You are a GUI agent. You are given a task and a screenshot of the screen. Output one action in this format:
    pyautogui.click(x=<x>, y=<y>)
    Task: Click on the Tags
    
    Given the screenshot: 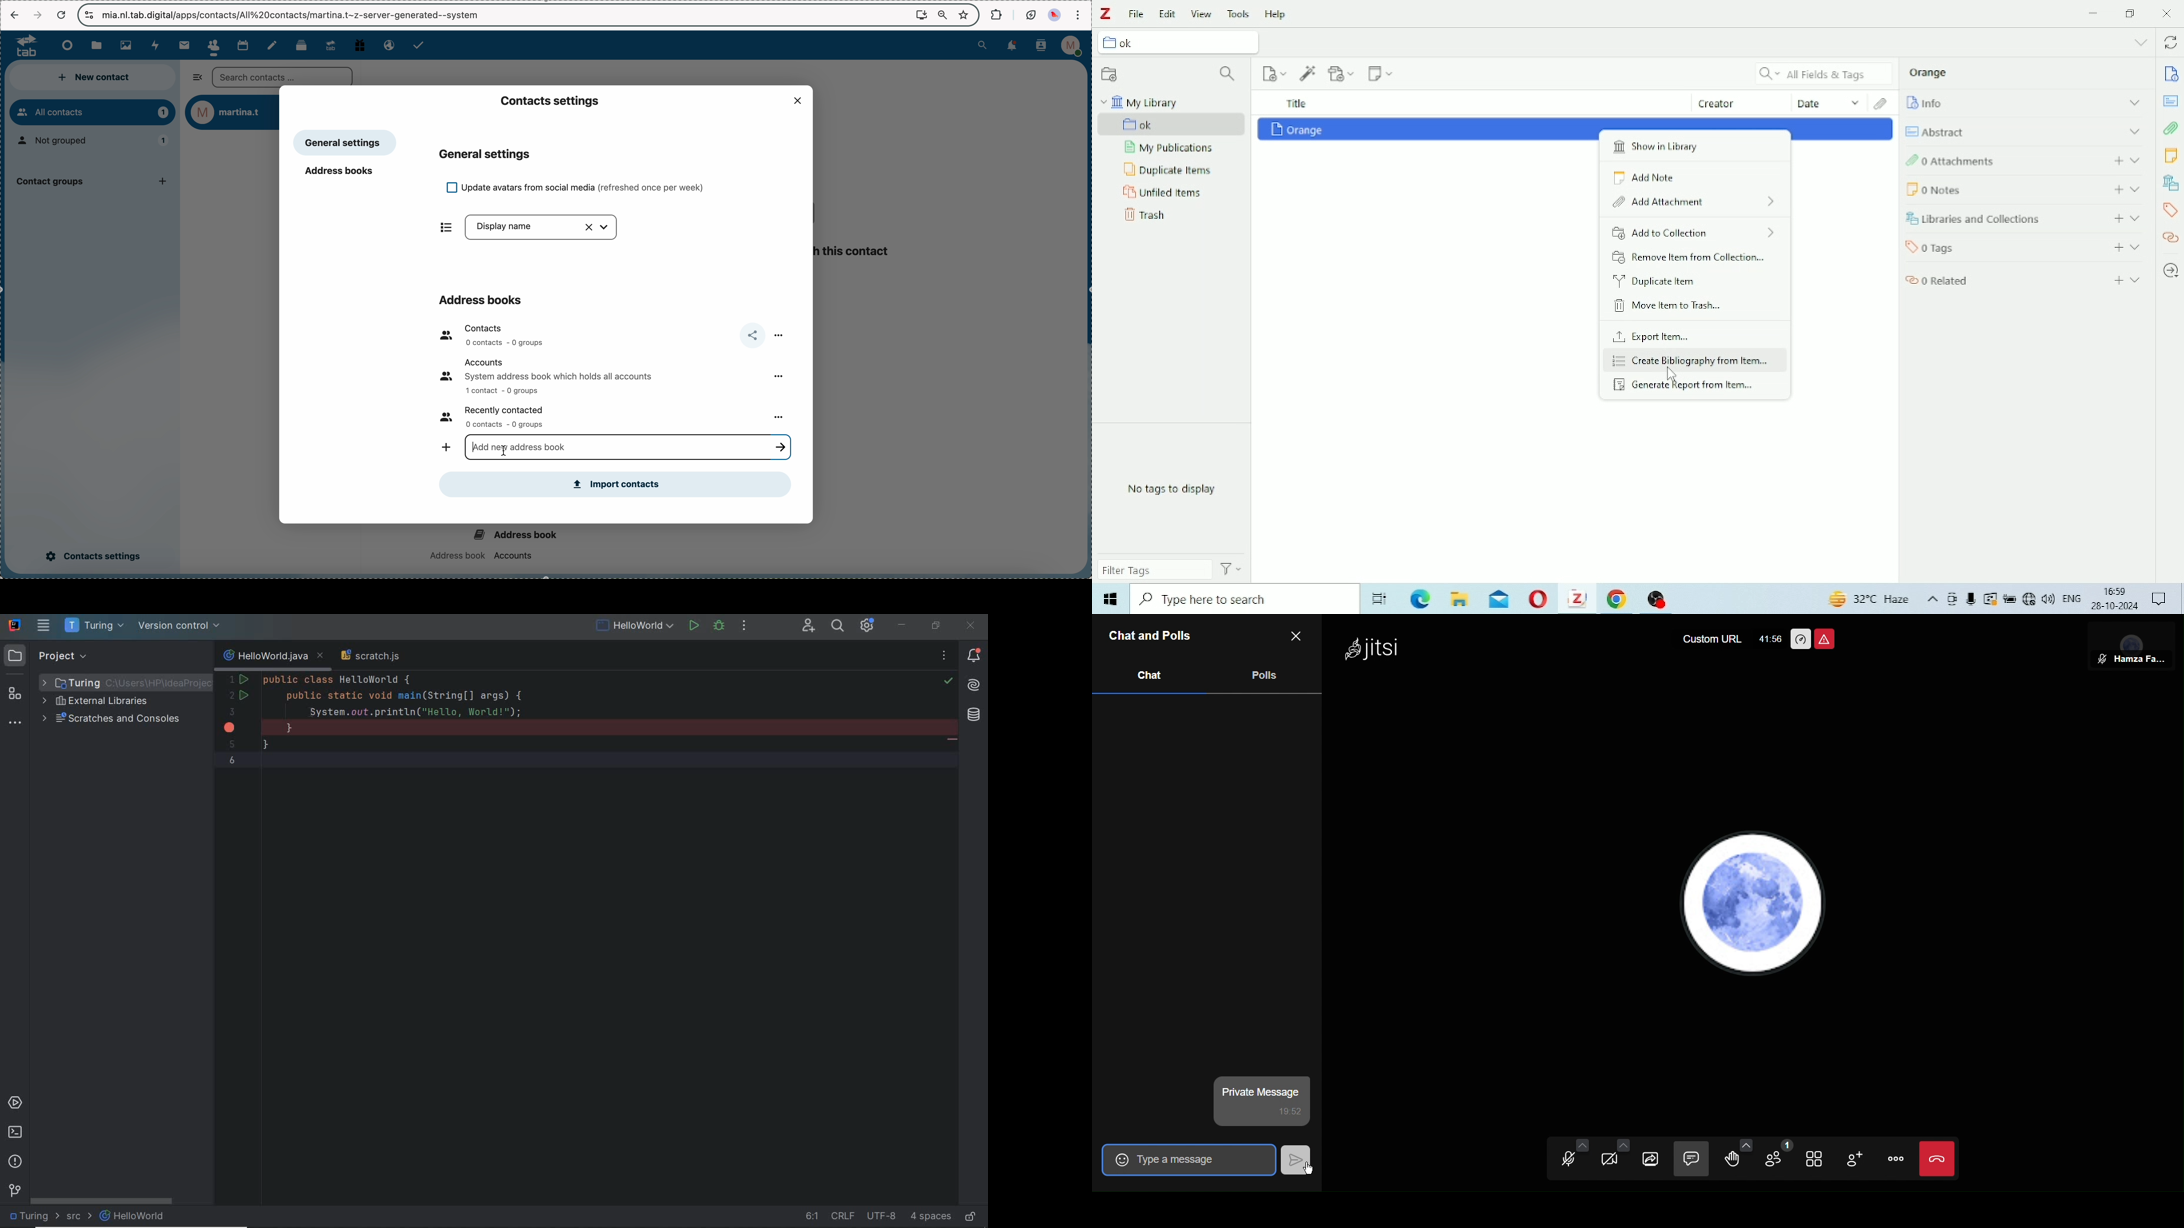 What is the action you would take?
    pyautogui.click(x=2024, y=246)
    